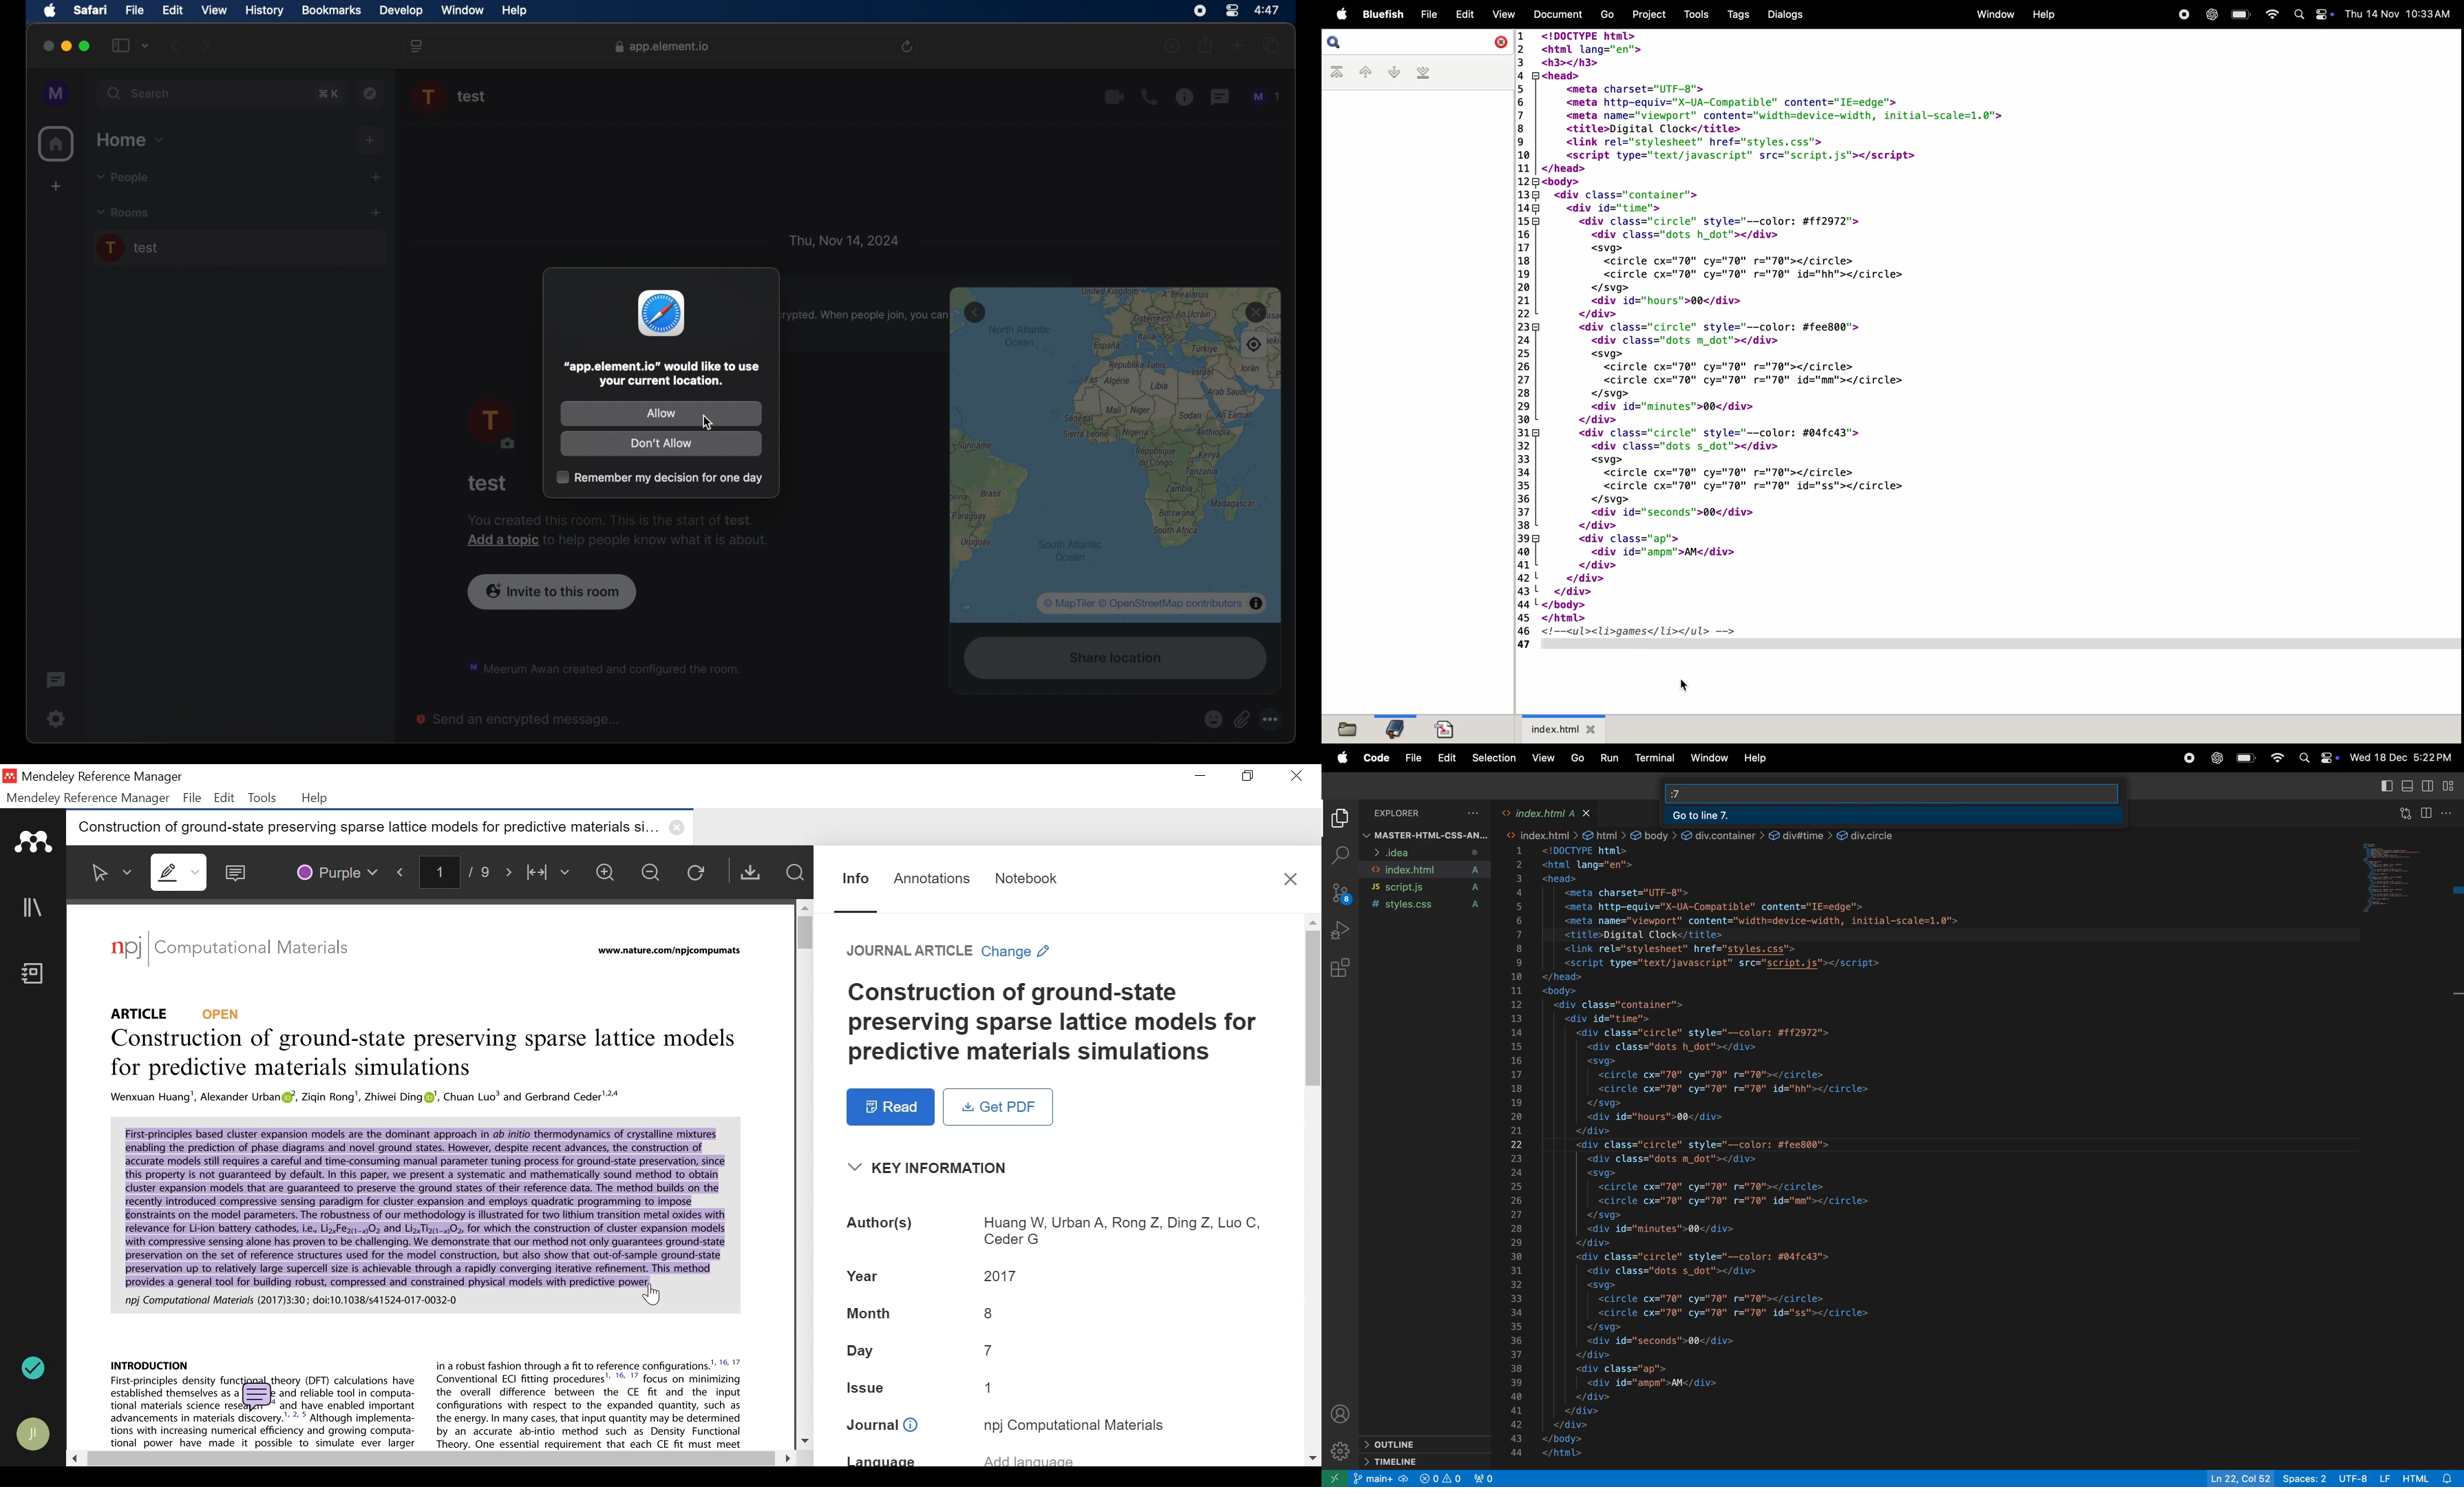  I want to click on Read, so click(891, 1107).